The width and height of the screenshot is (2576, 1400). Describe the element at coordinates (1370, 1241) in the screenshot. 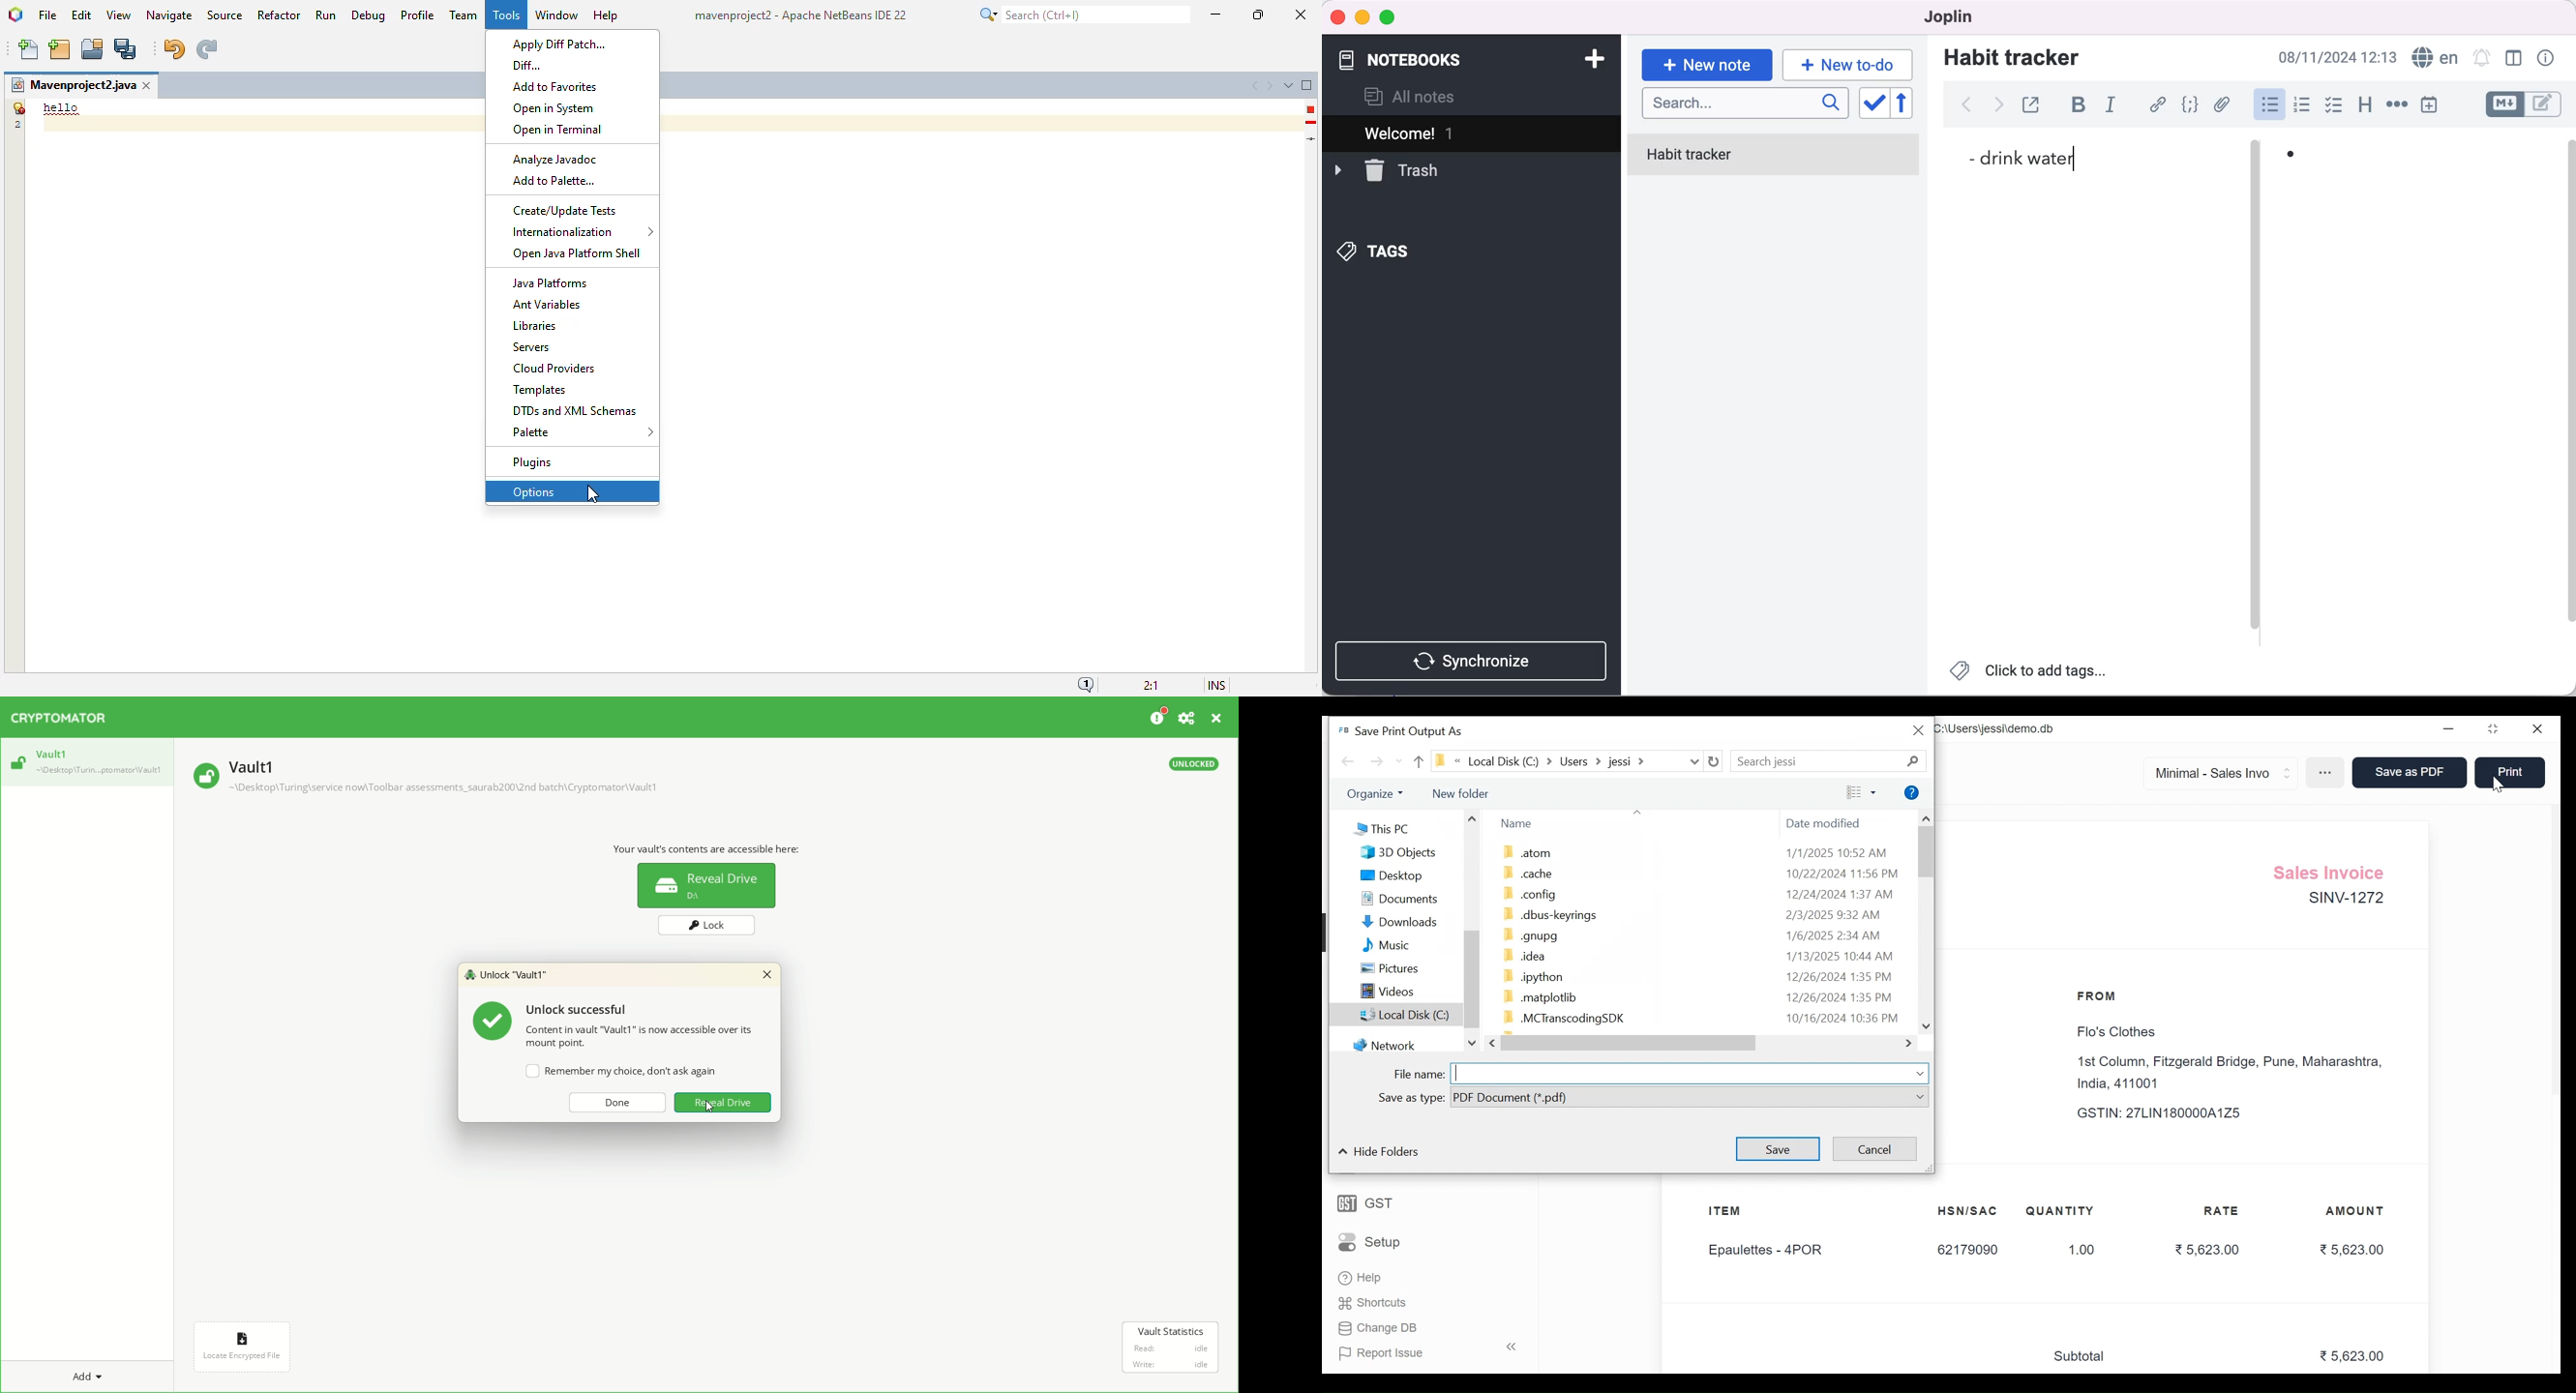

I see `Setup` at that location.